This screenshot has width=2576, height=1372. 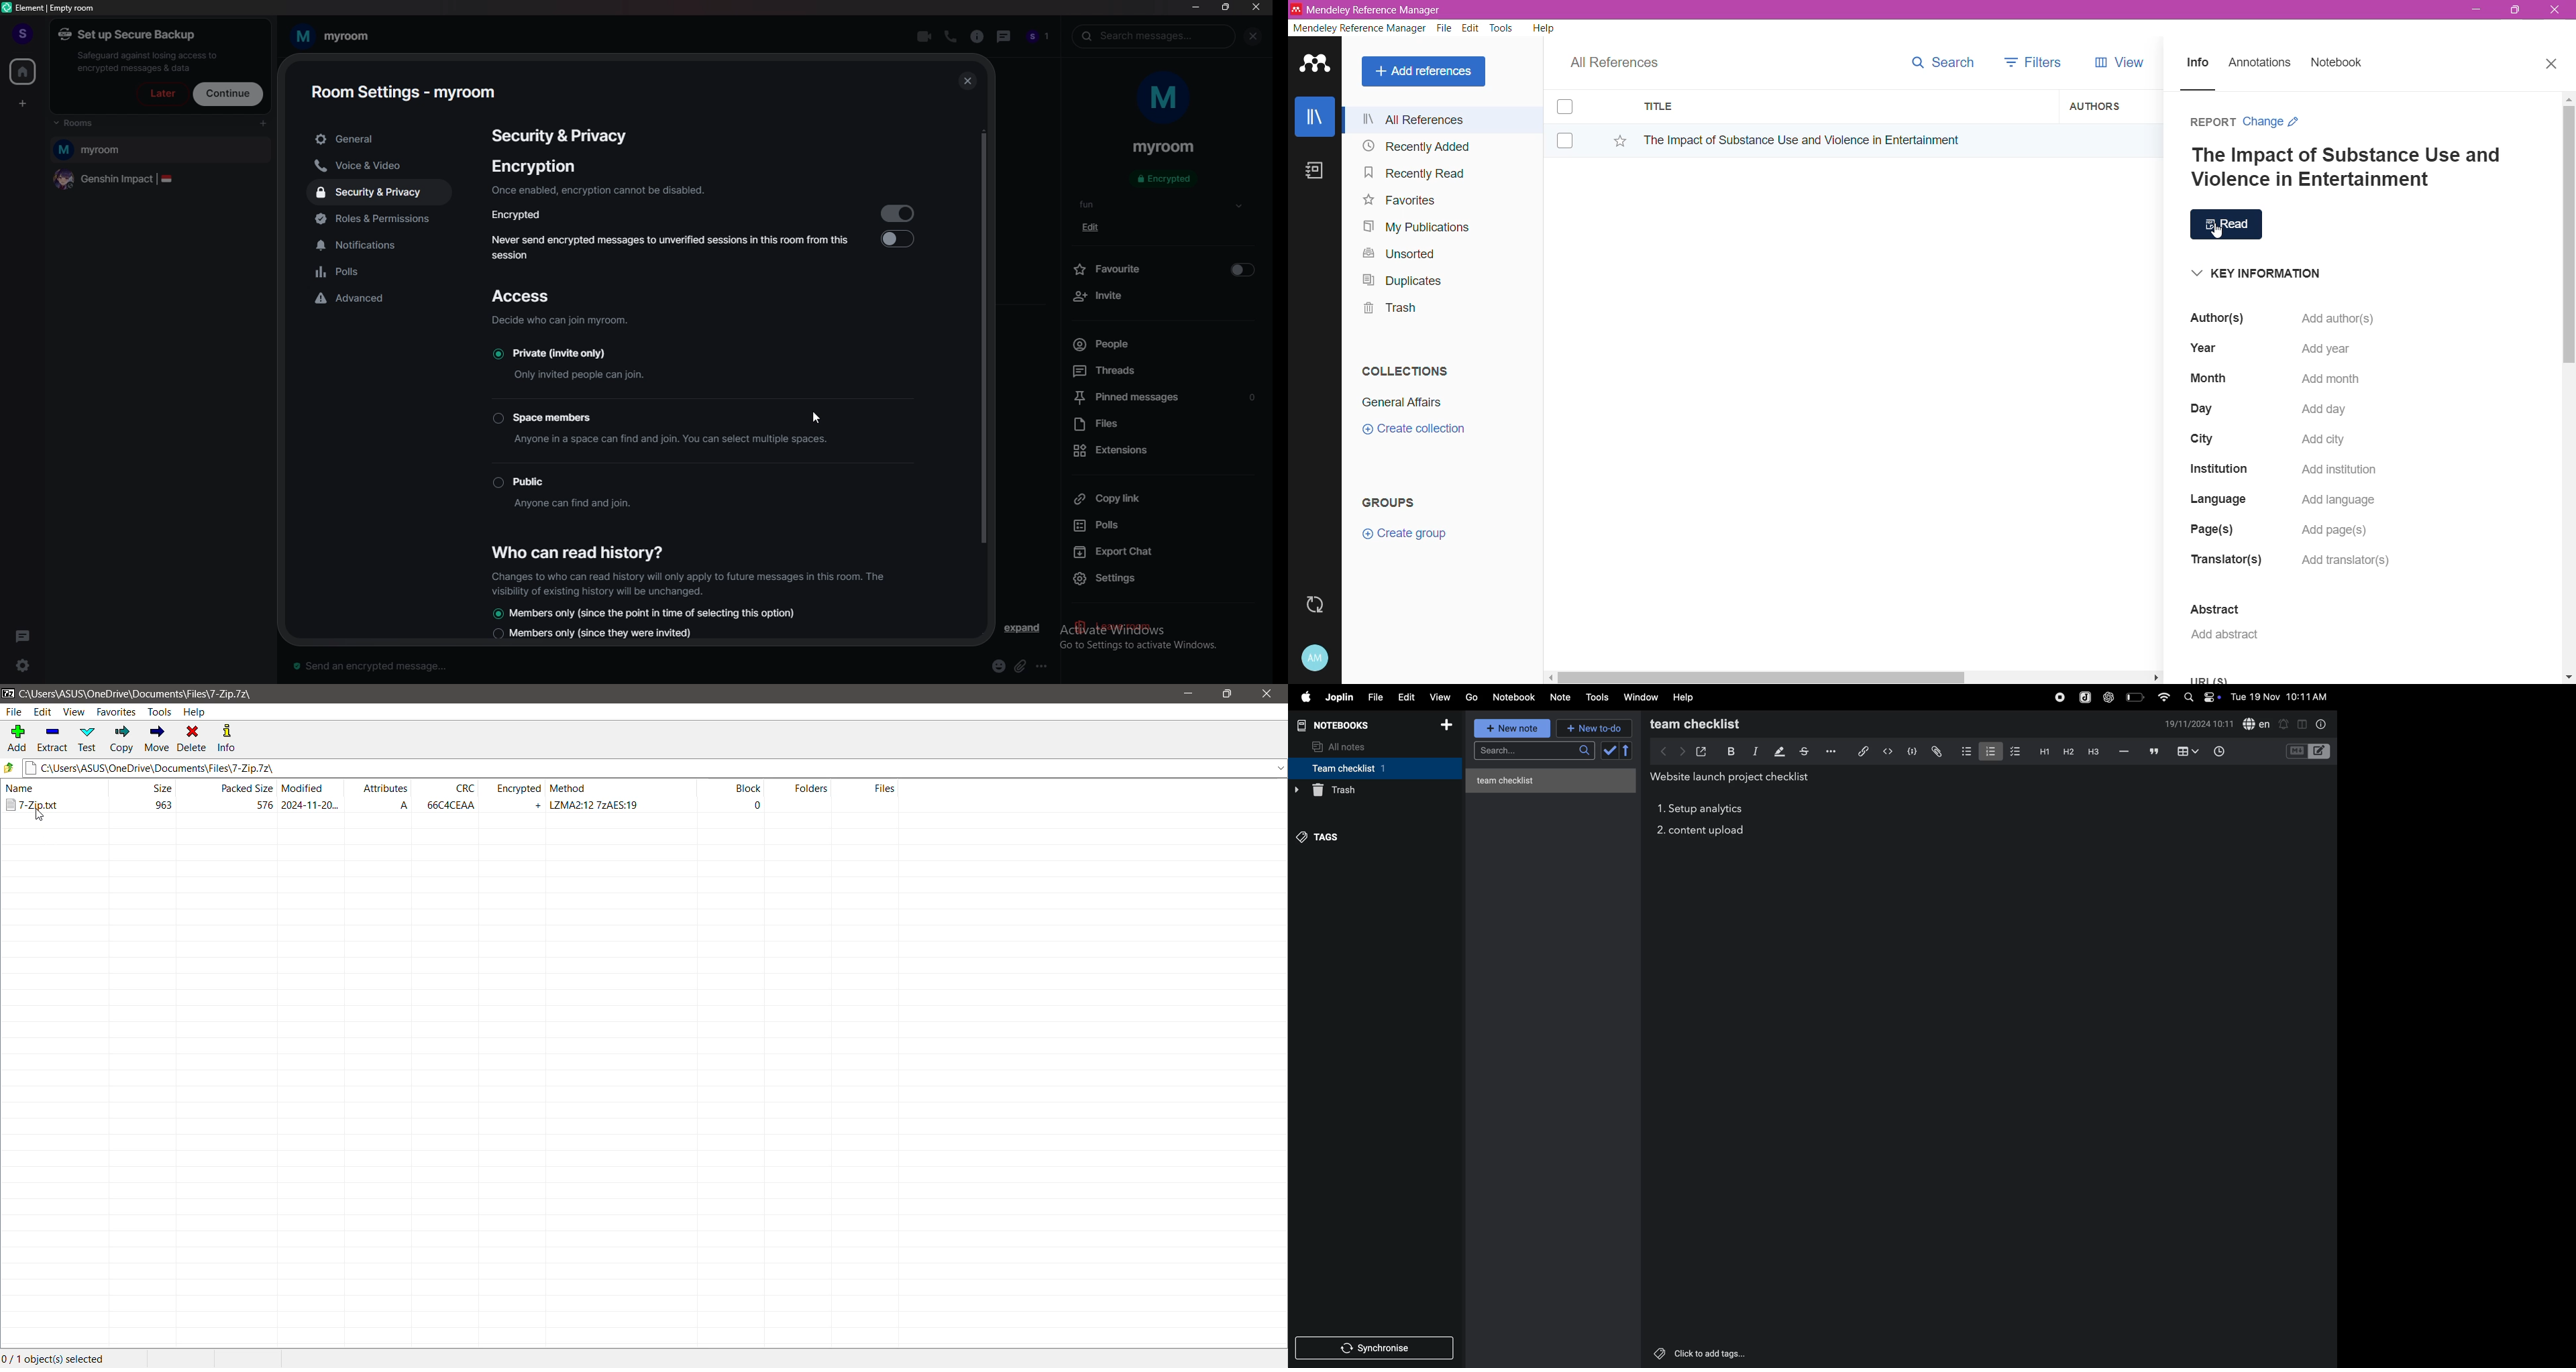 I want to click on cursor, so click(x=2216, y=233).